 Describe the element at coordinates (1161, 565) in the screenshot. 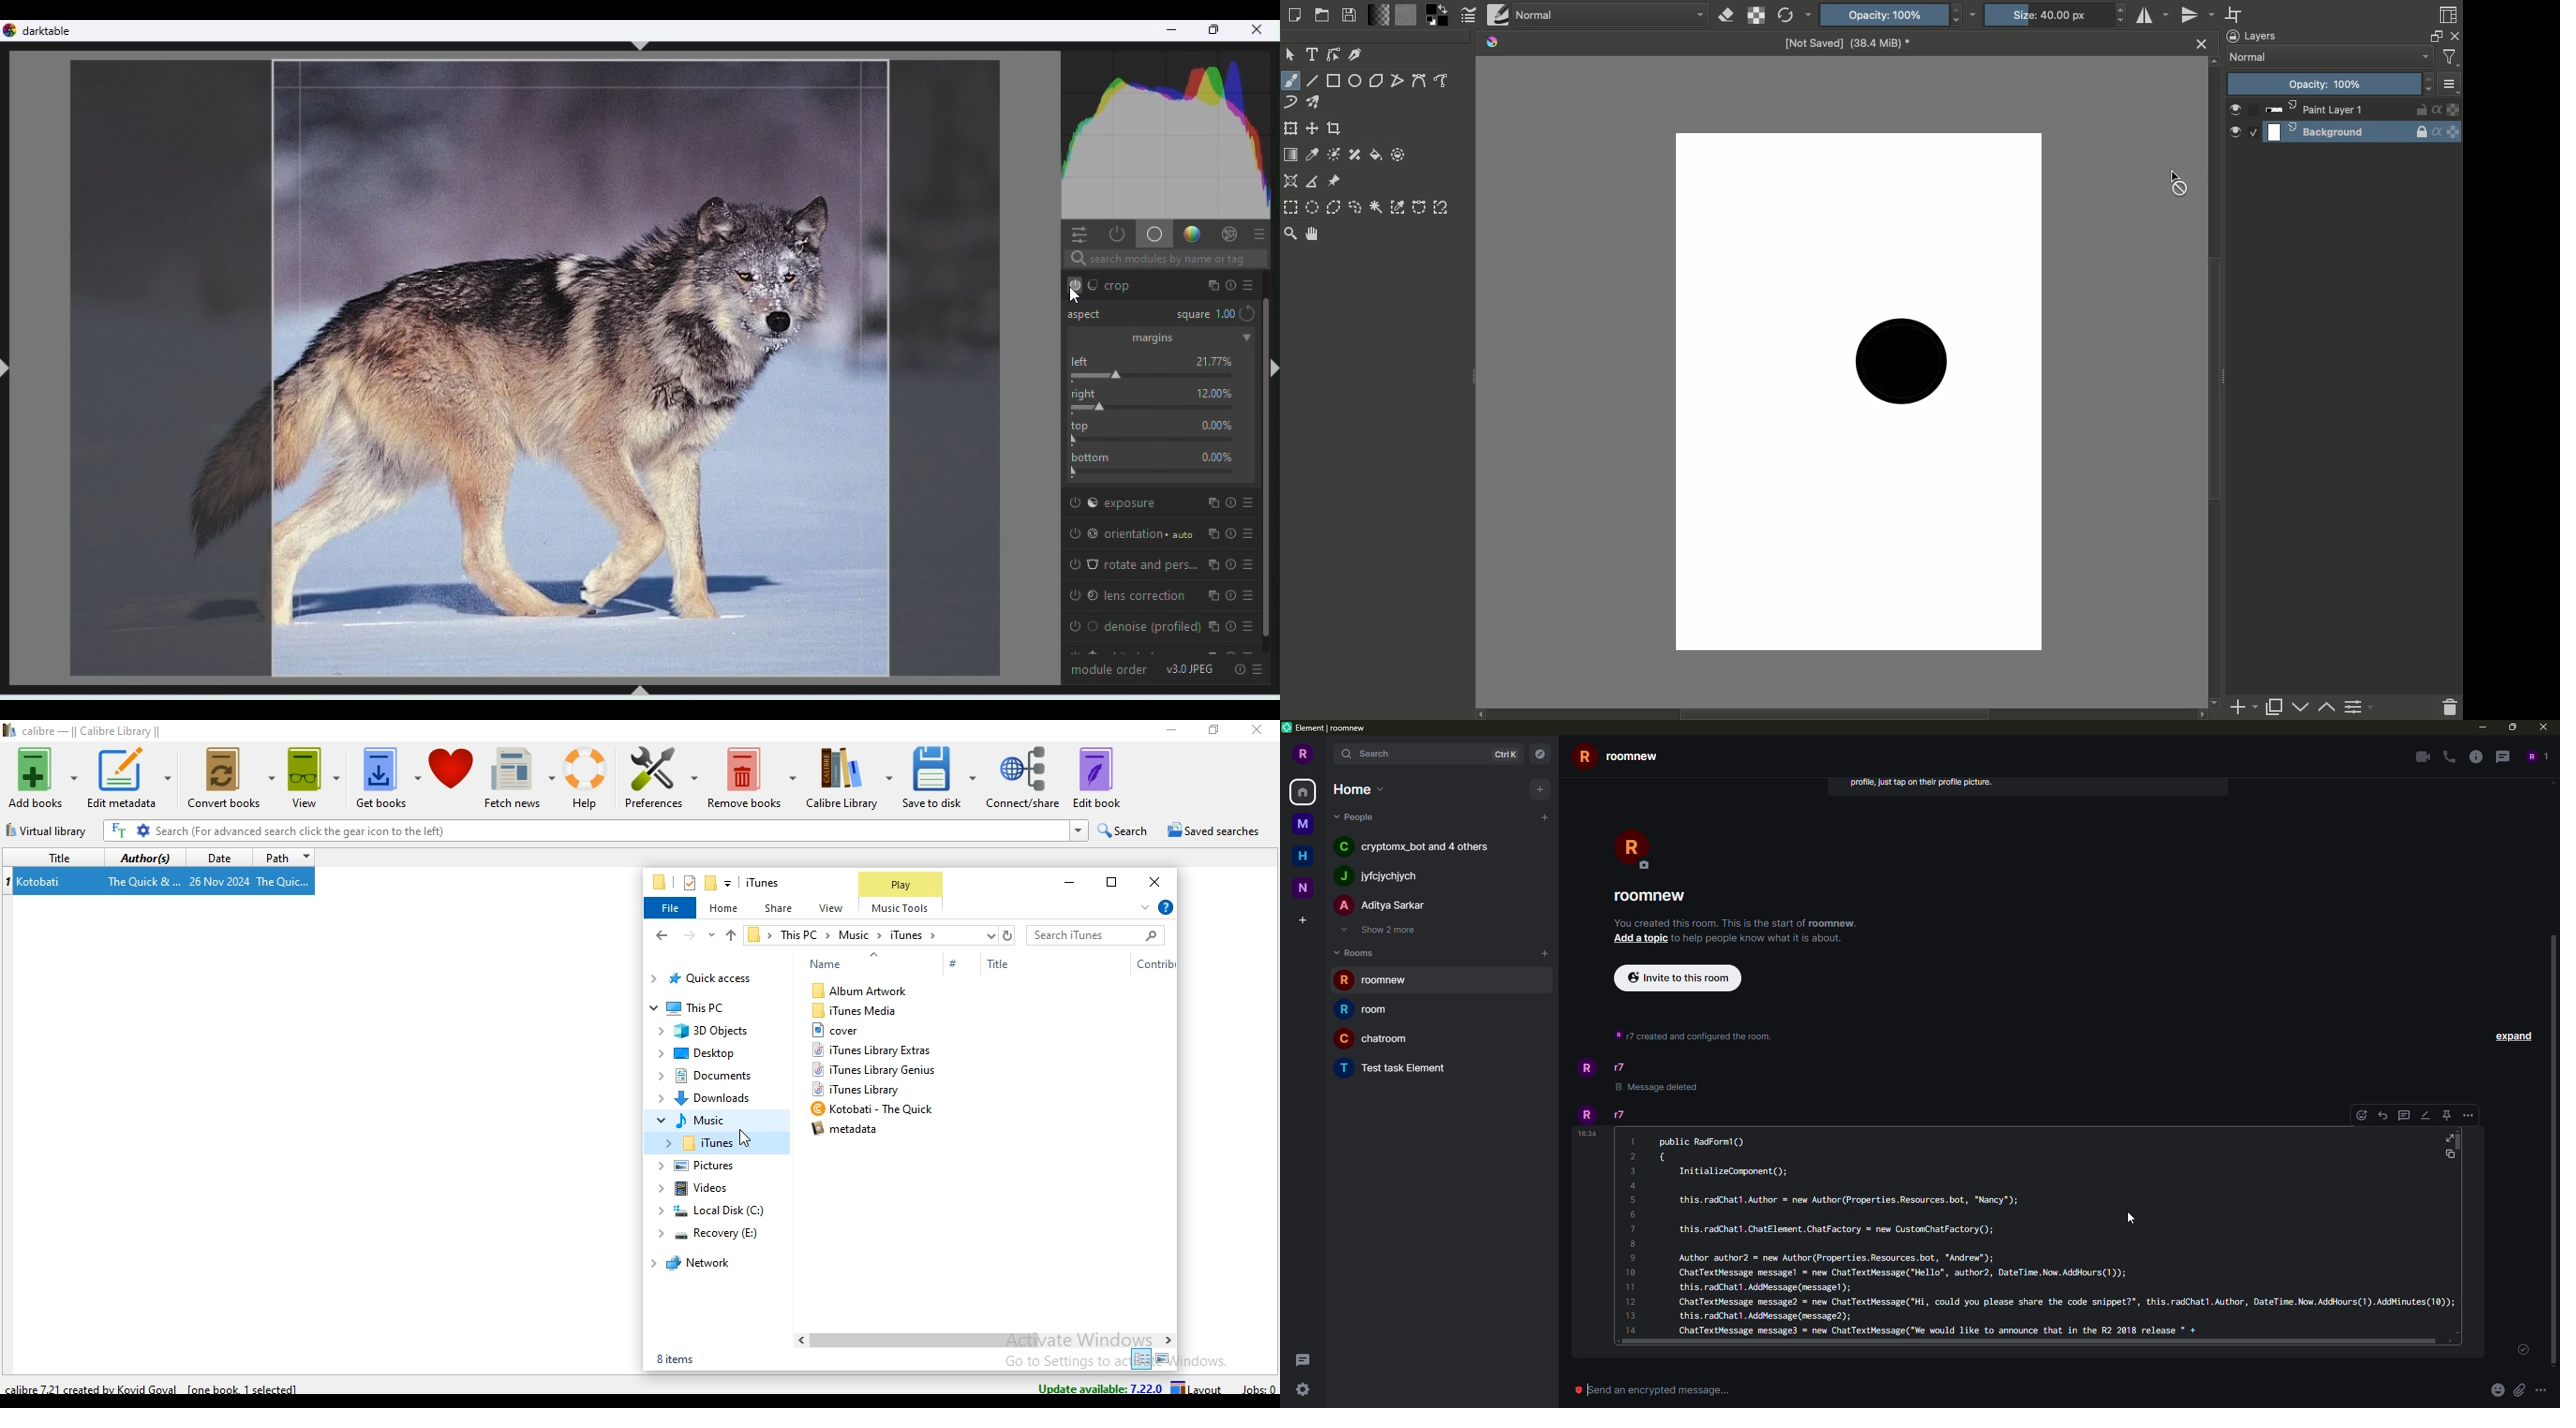

I see `Rotate and perspective` at that location.